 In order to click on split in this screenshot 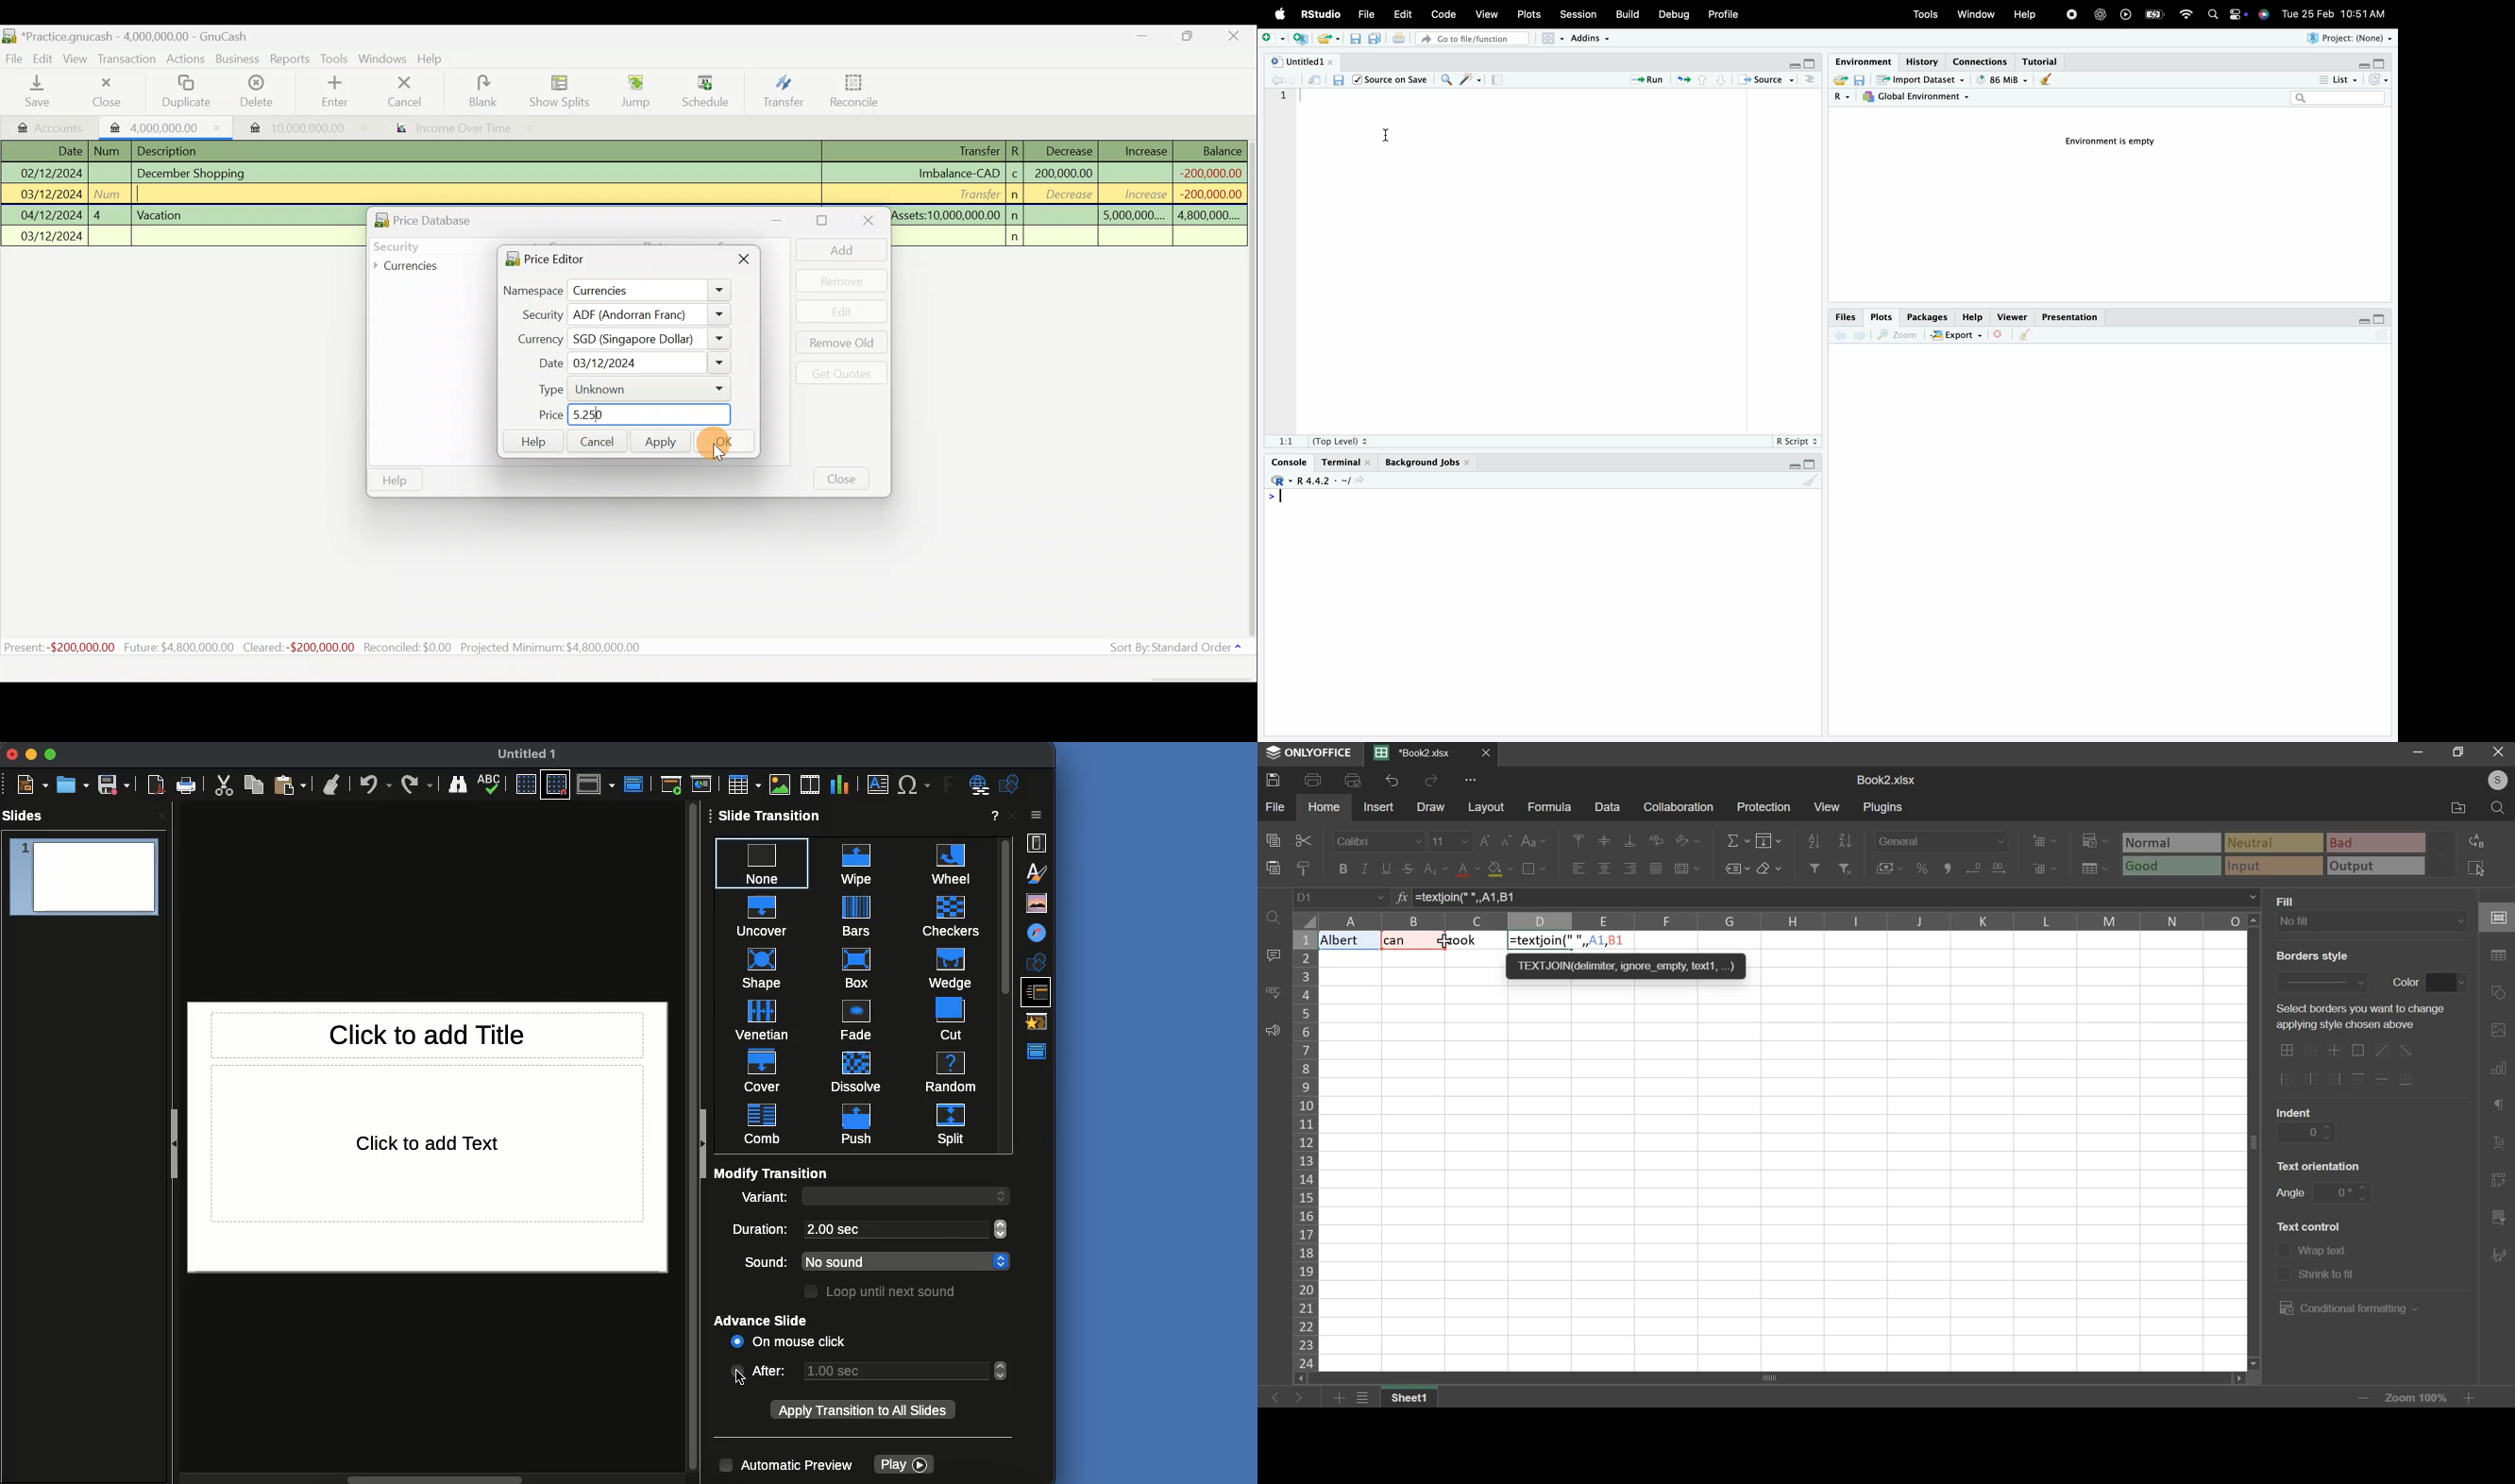, I will do `click(951, 1123)`.